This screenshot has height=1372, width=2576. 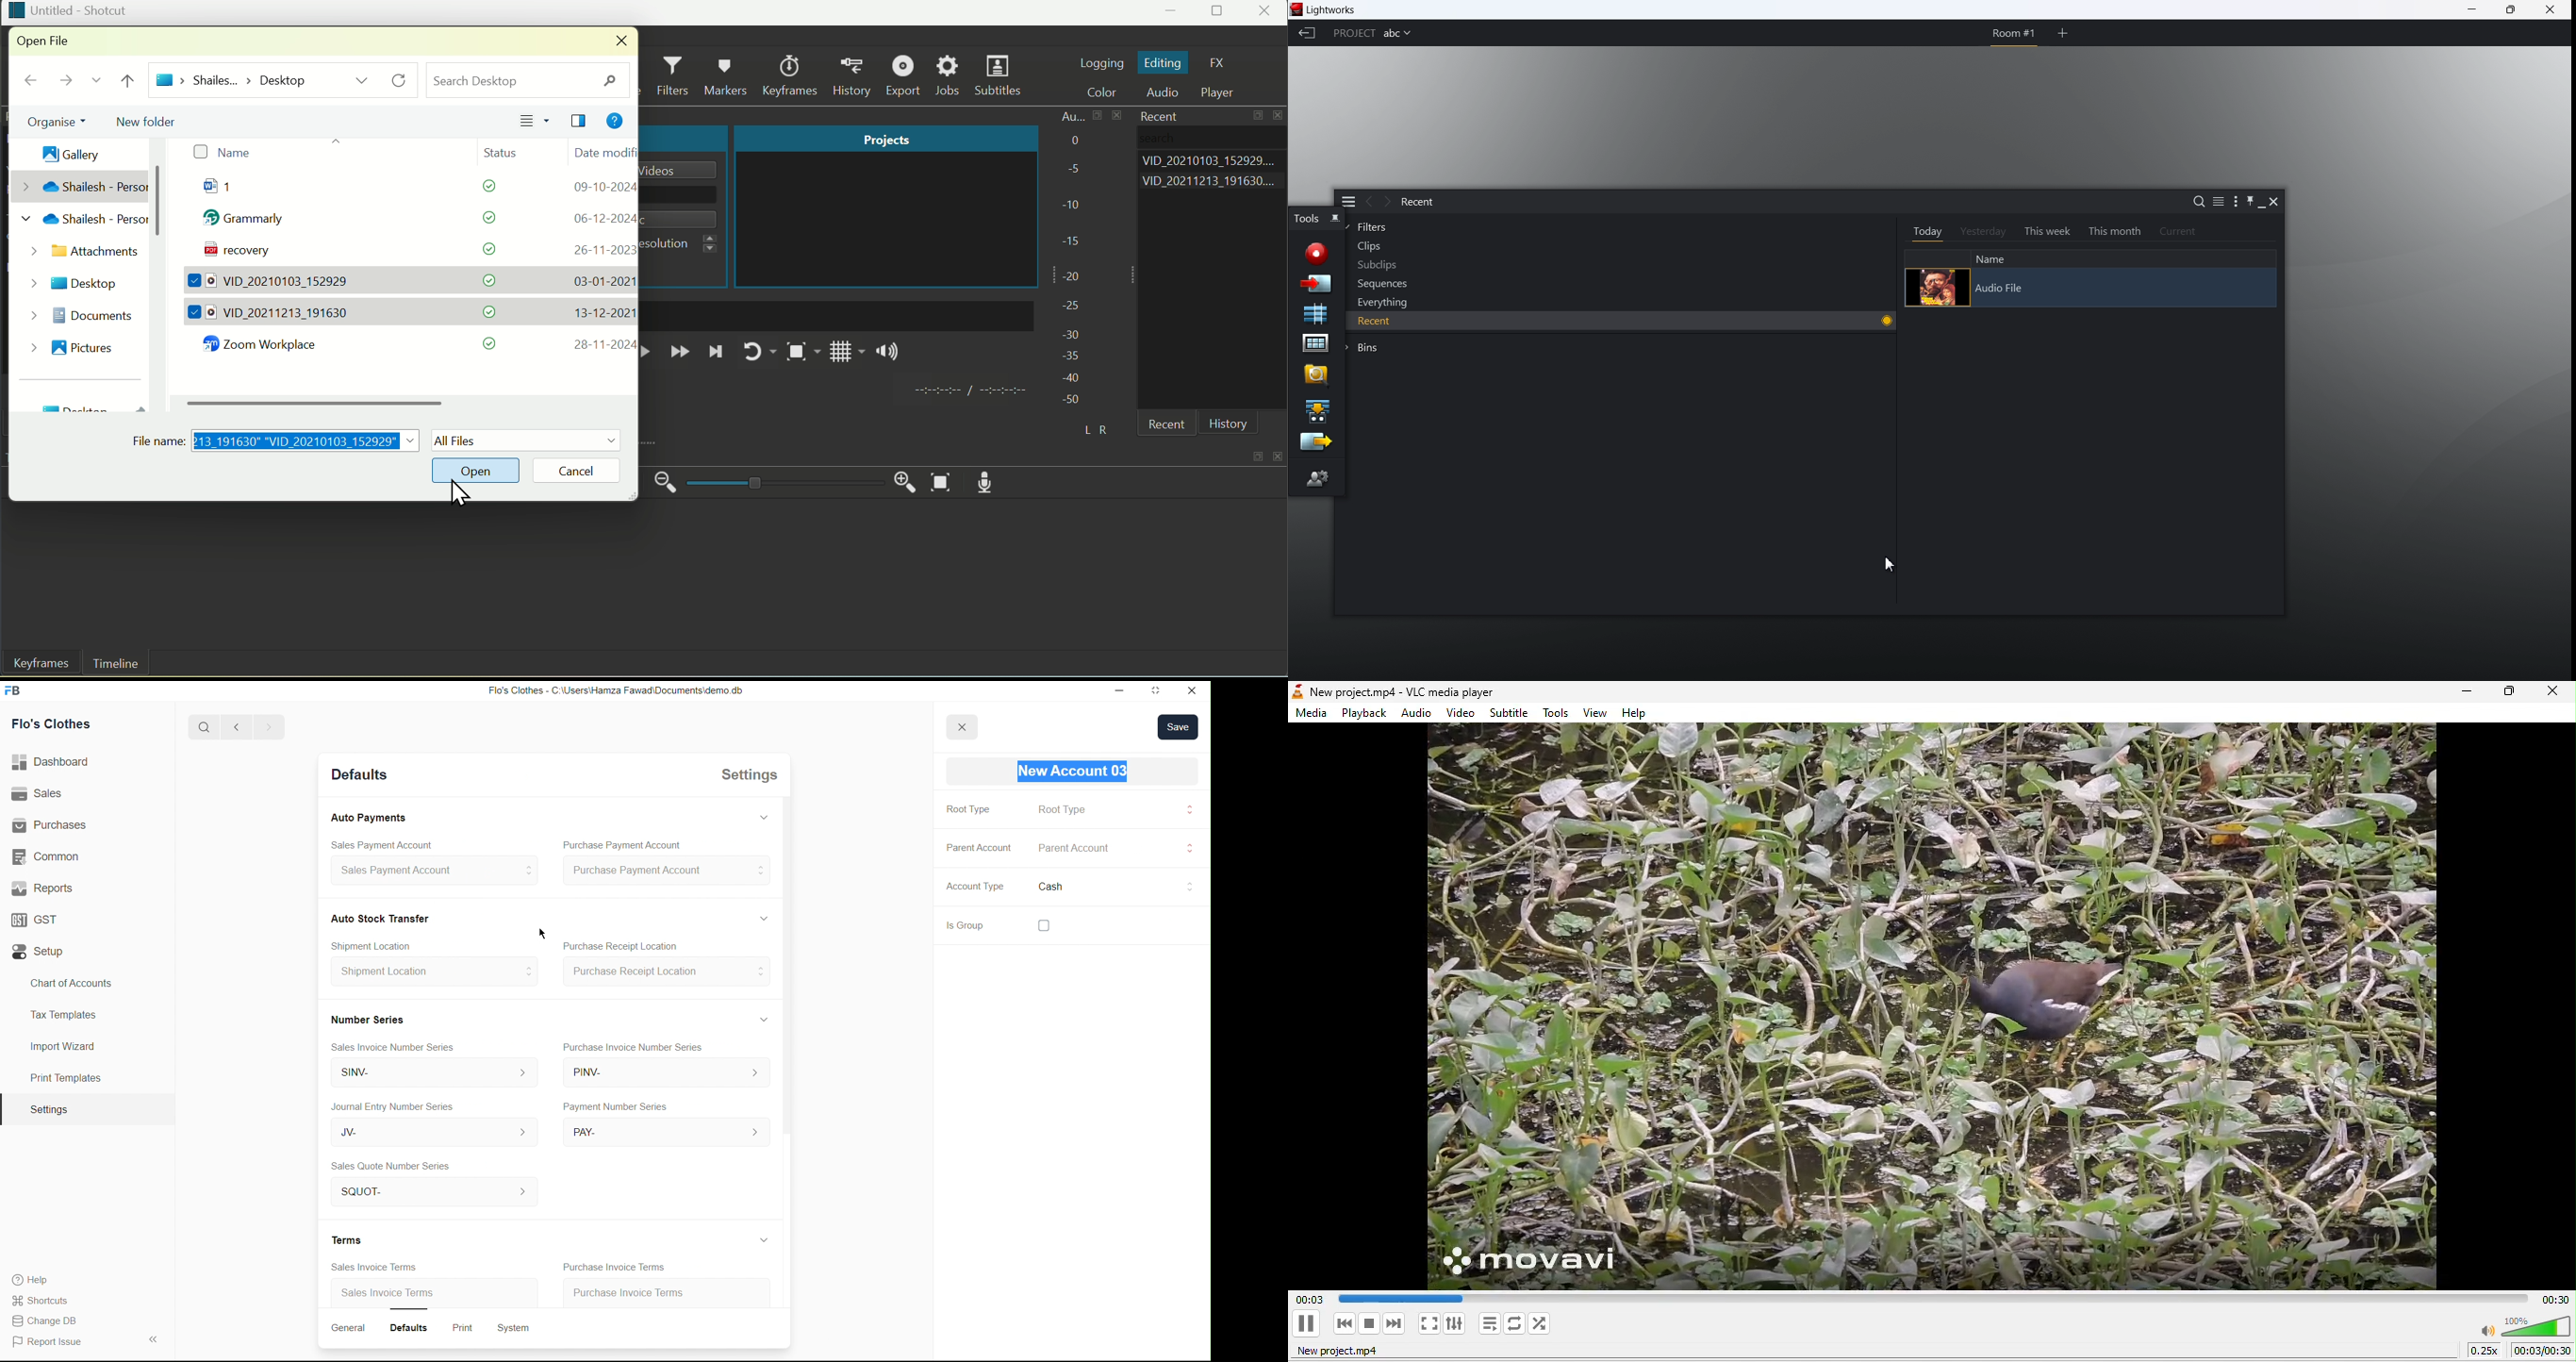 What do you see at coordinates (762, 1239) in the screenshot?
I see `Hide ` at bounding box center [762, 1239].